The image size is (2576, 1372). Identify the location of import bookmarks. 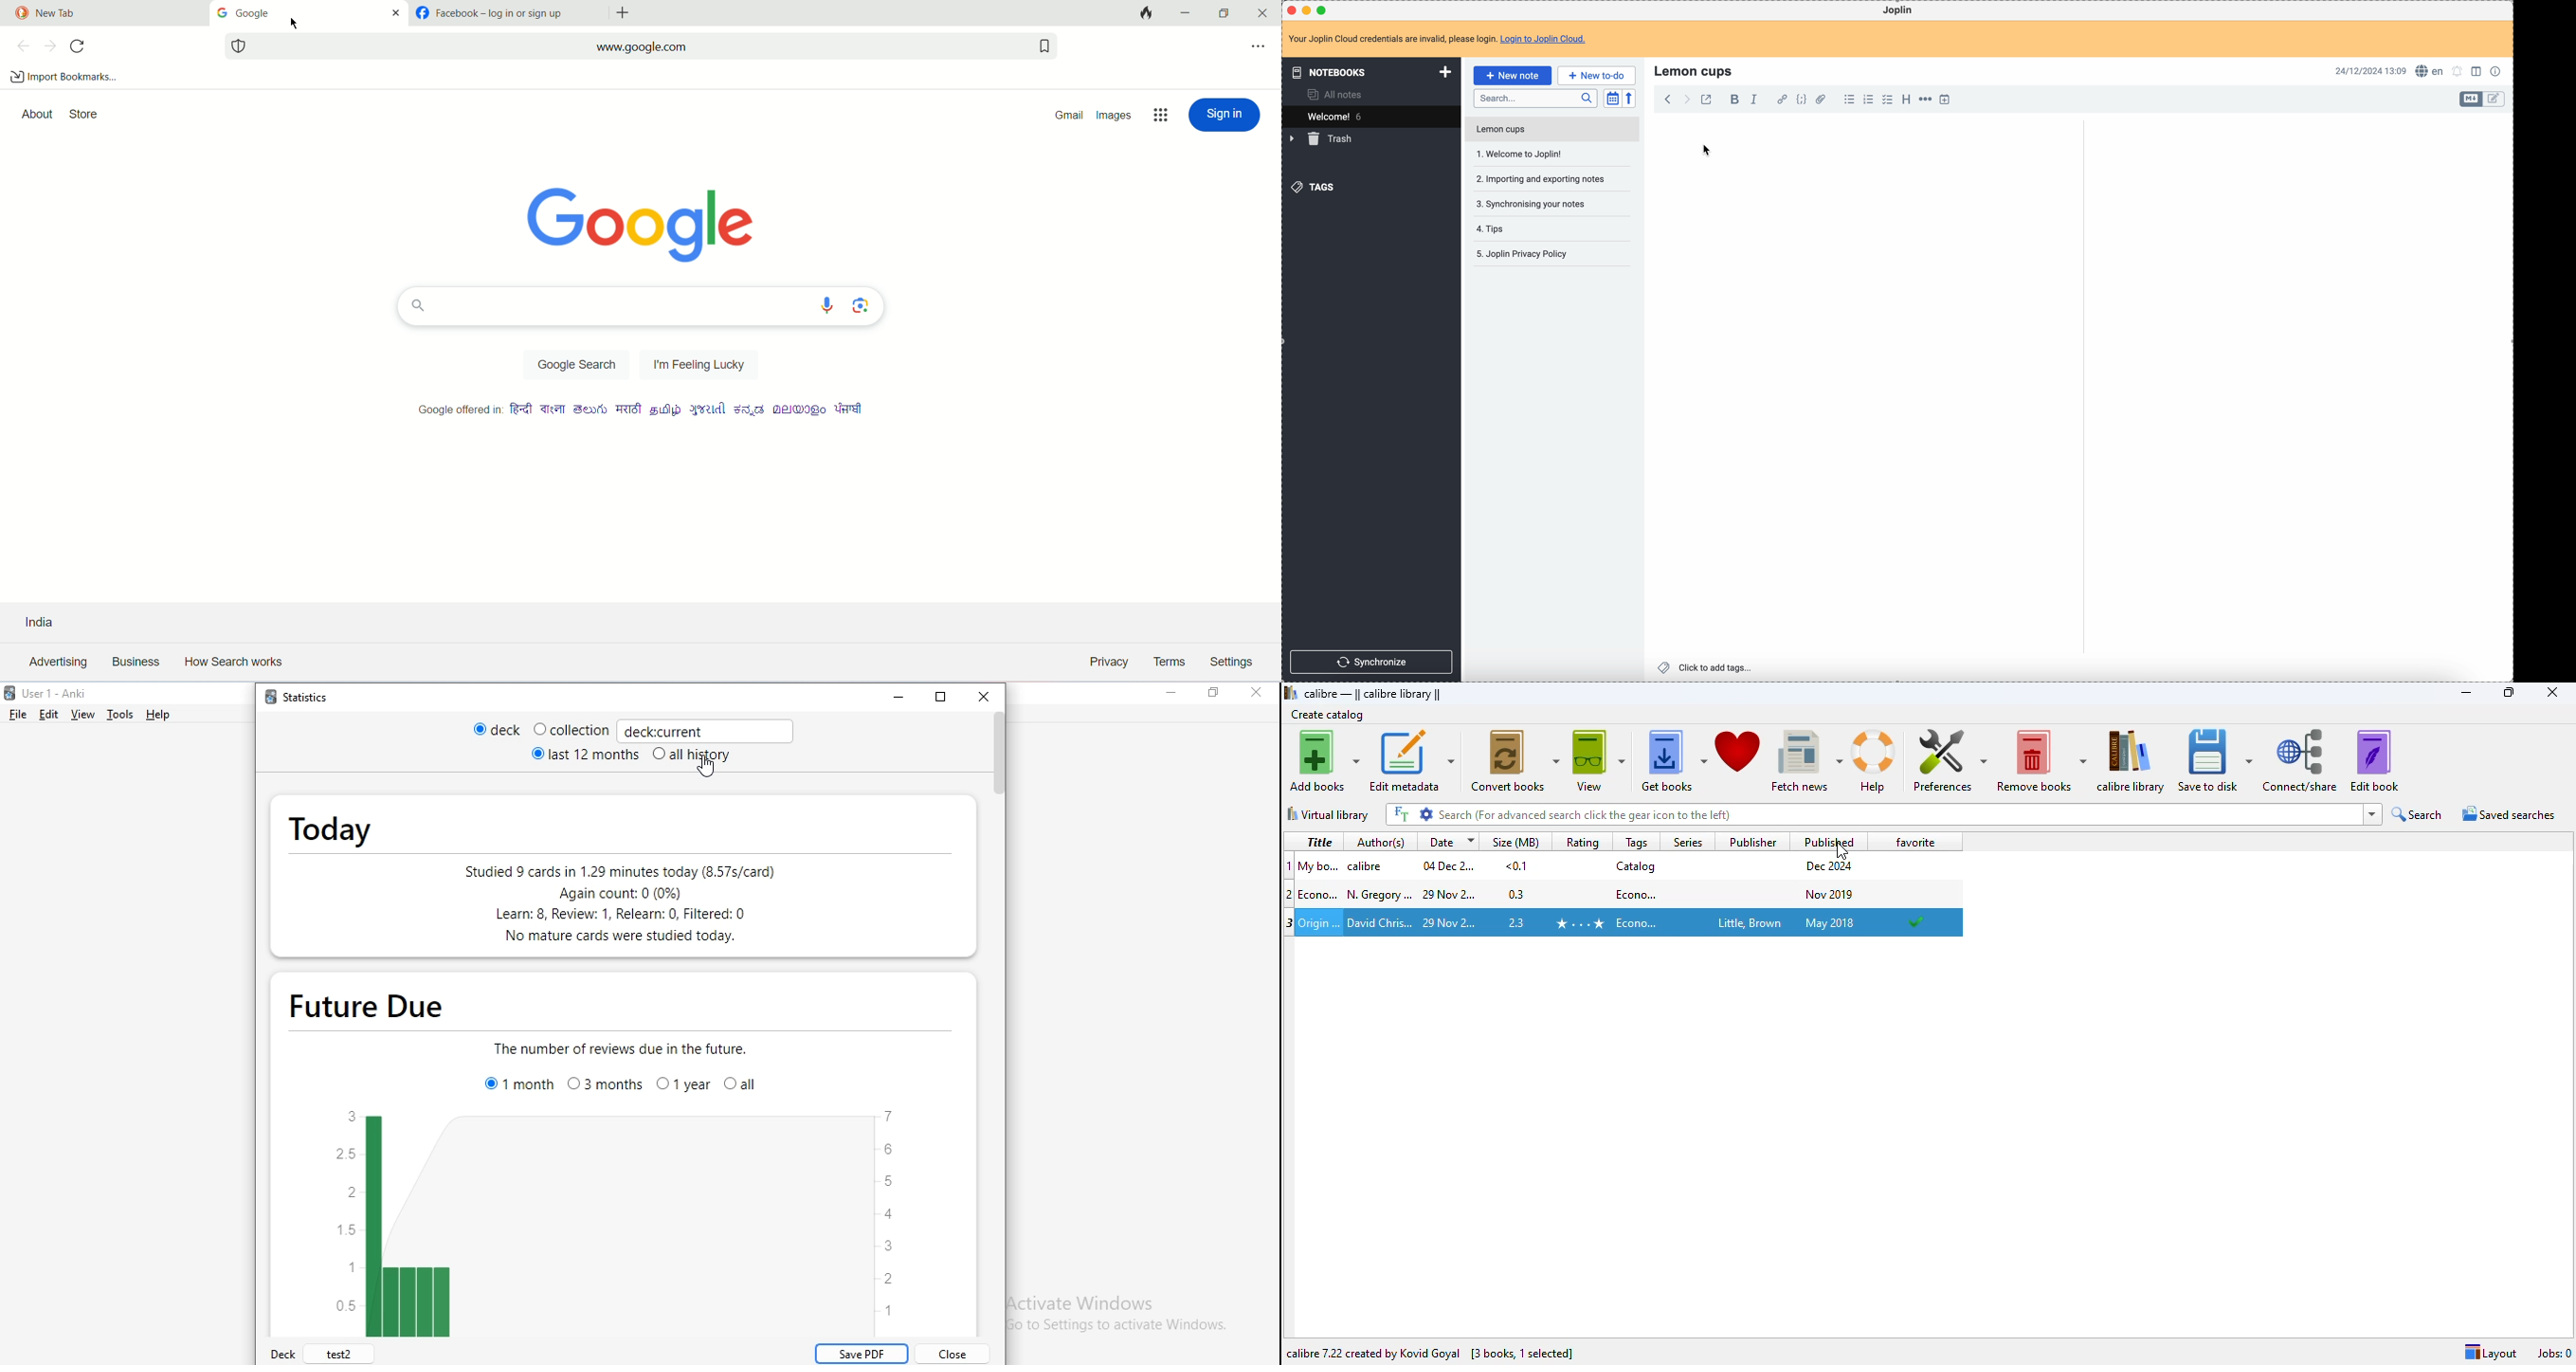
(63, 76).